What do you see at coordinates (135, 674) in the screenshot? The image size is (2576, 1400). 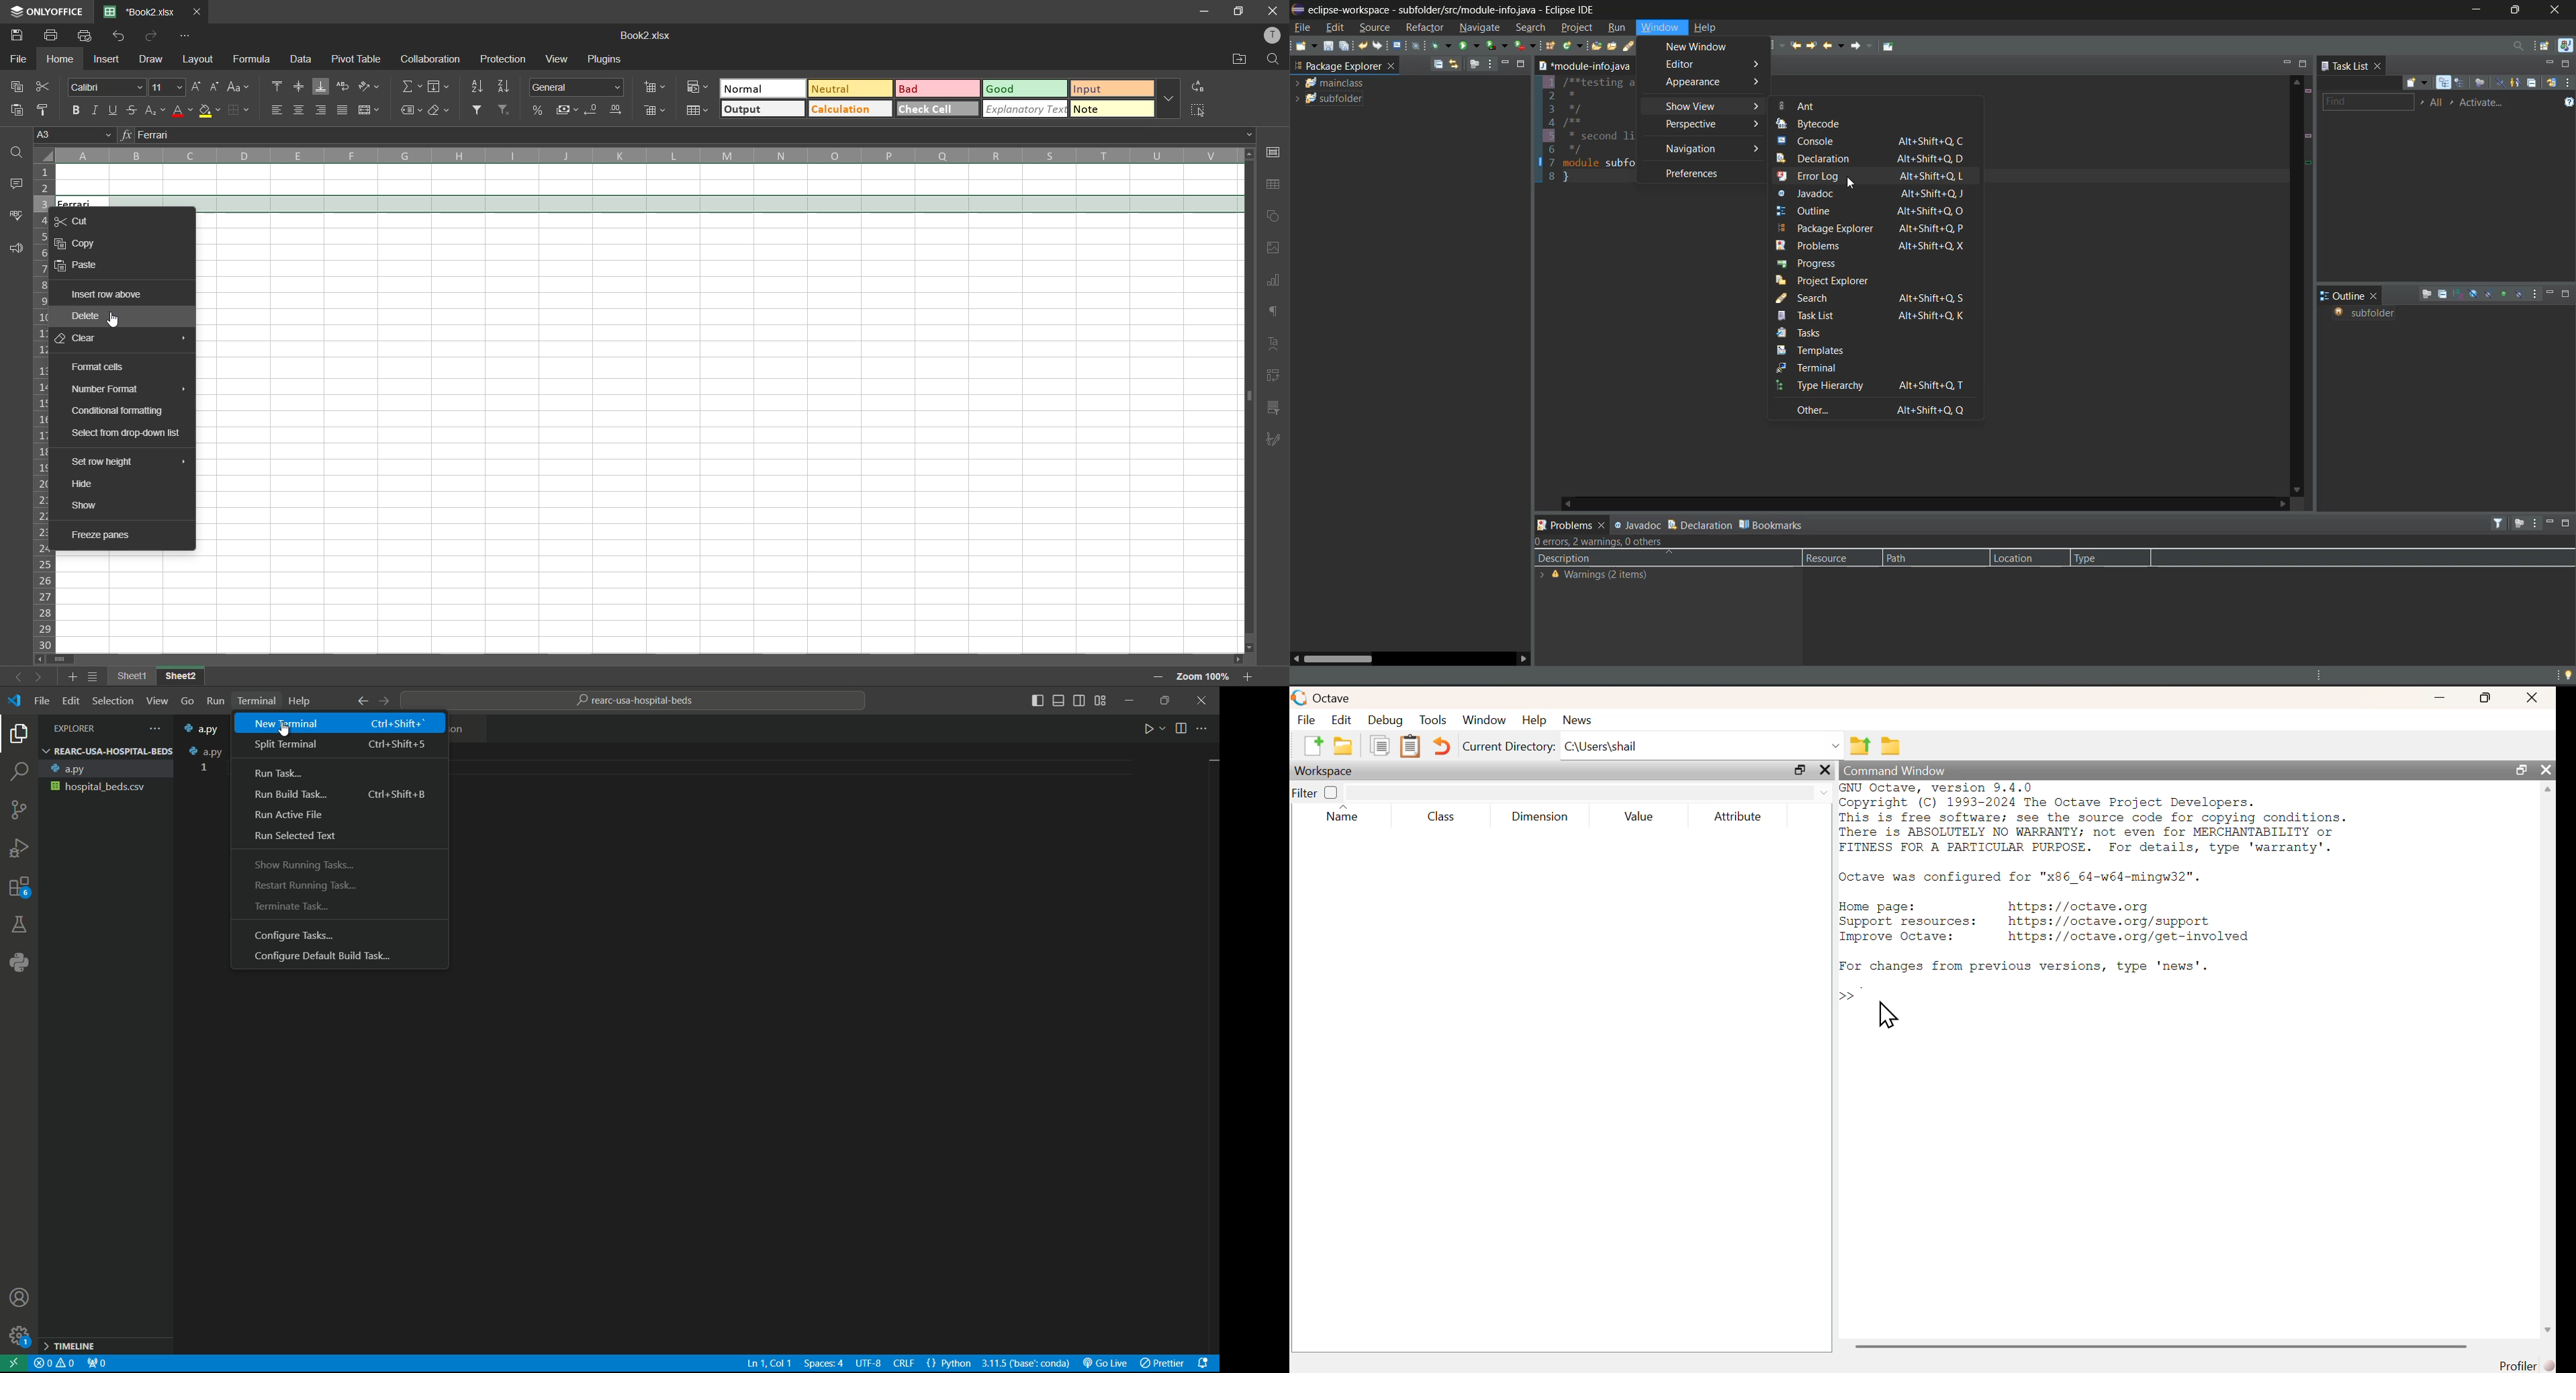 I see `sheet1` at bounding box center [135, 674].